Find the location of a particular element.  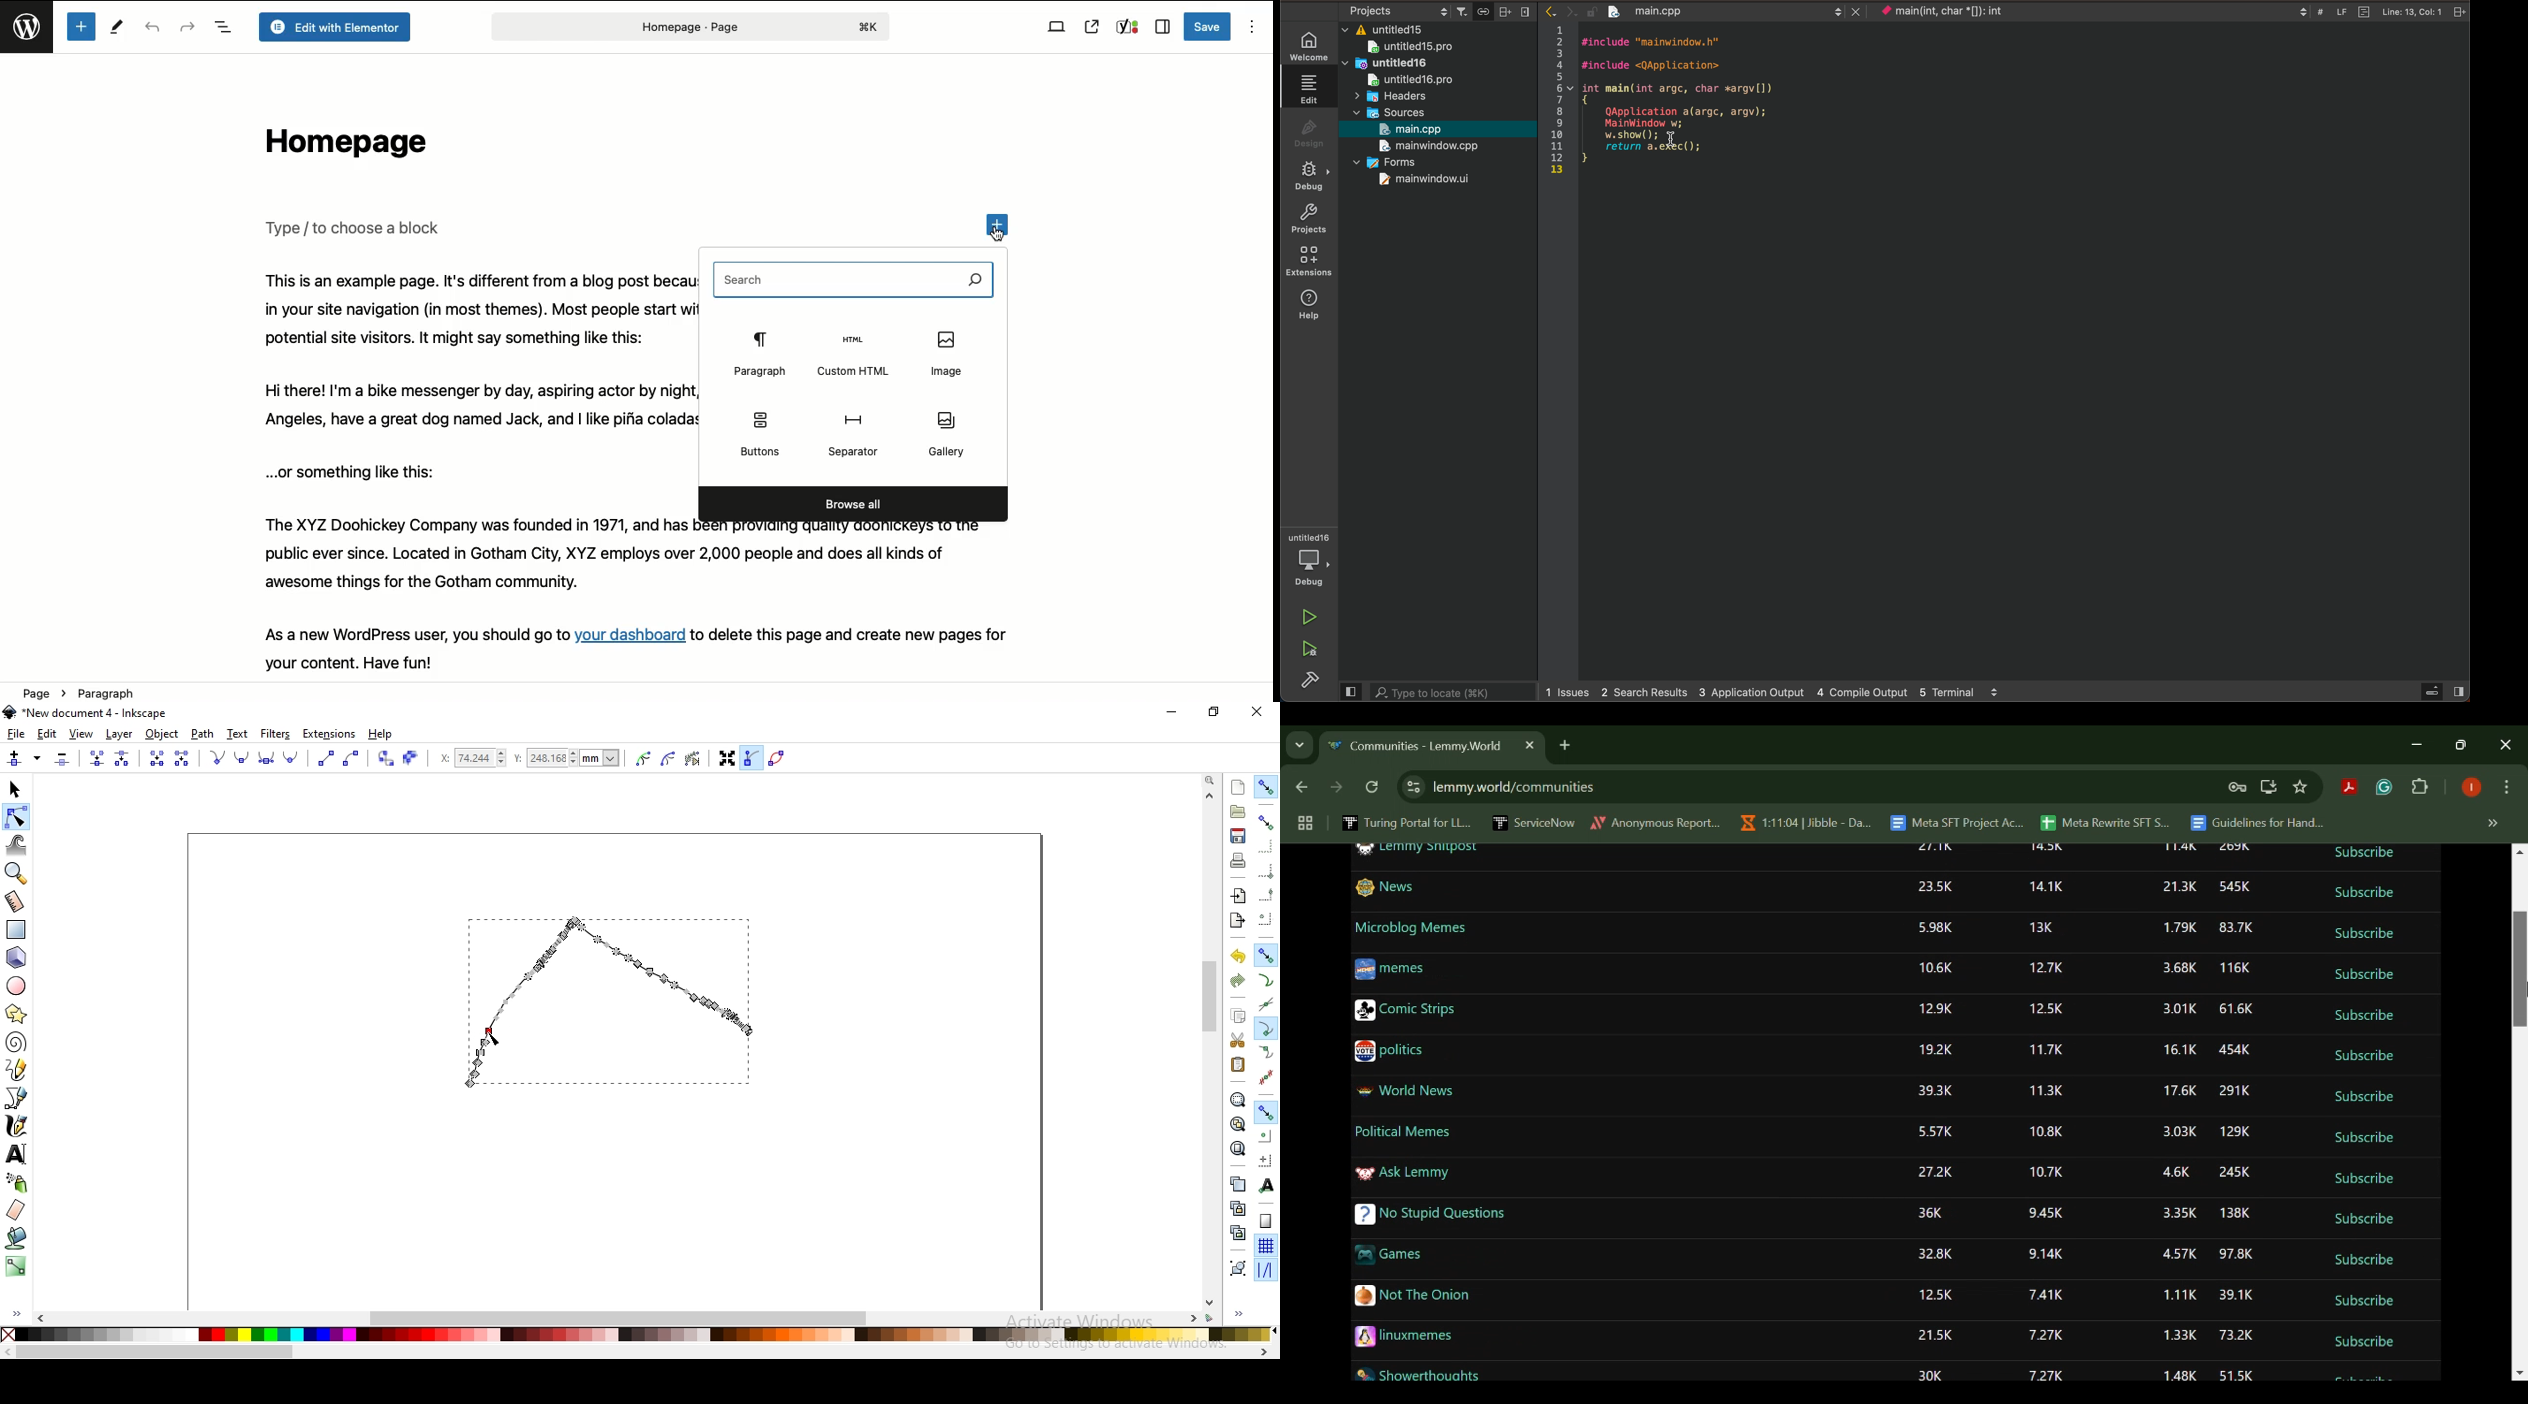

delete selected nodes is located at coordinates (63, 759).